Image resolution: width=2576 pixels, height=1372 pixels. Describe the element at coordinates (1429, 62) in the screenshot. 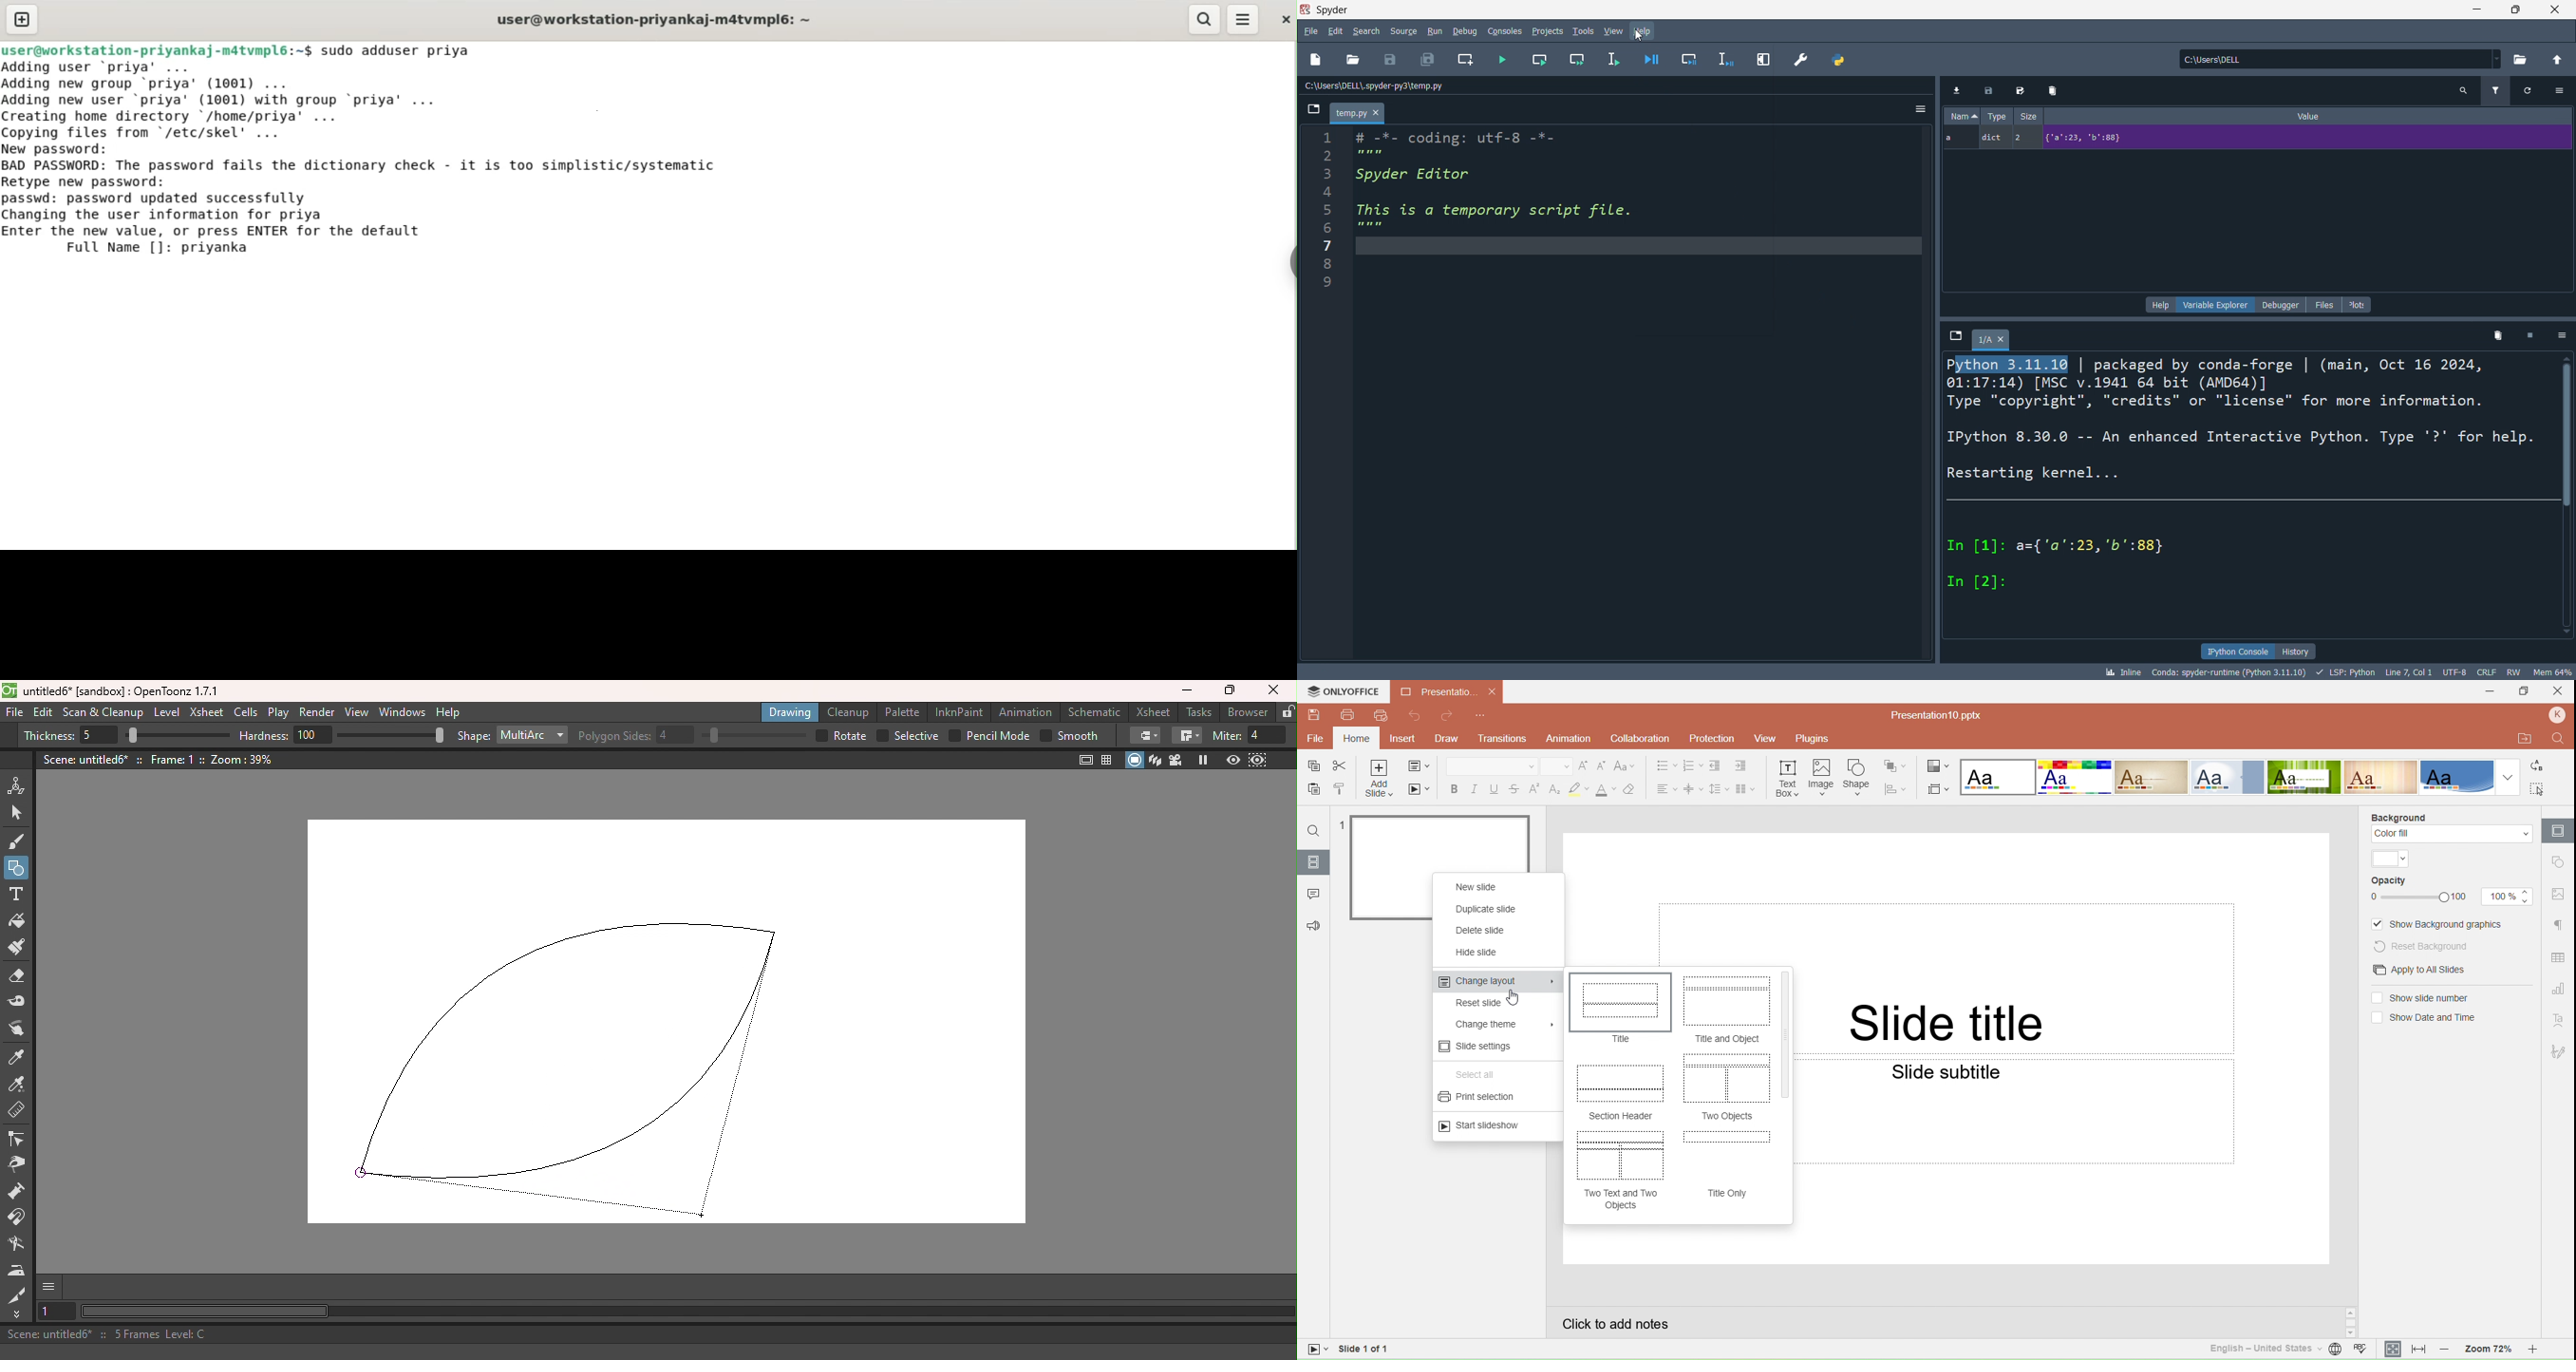

I see `save all` at that location.